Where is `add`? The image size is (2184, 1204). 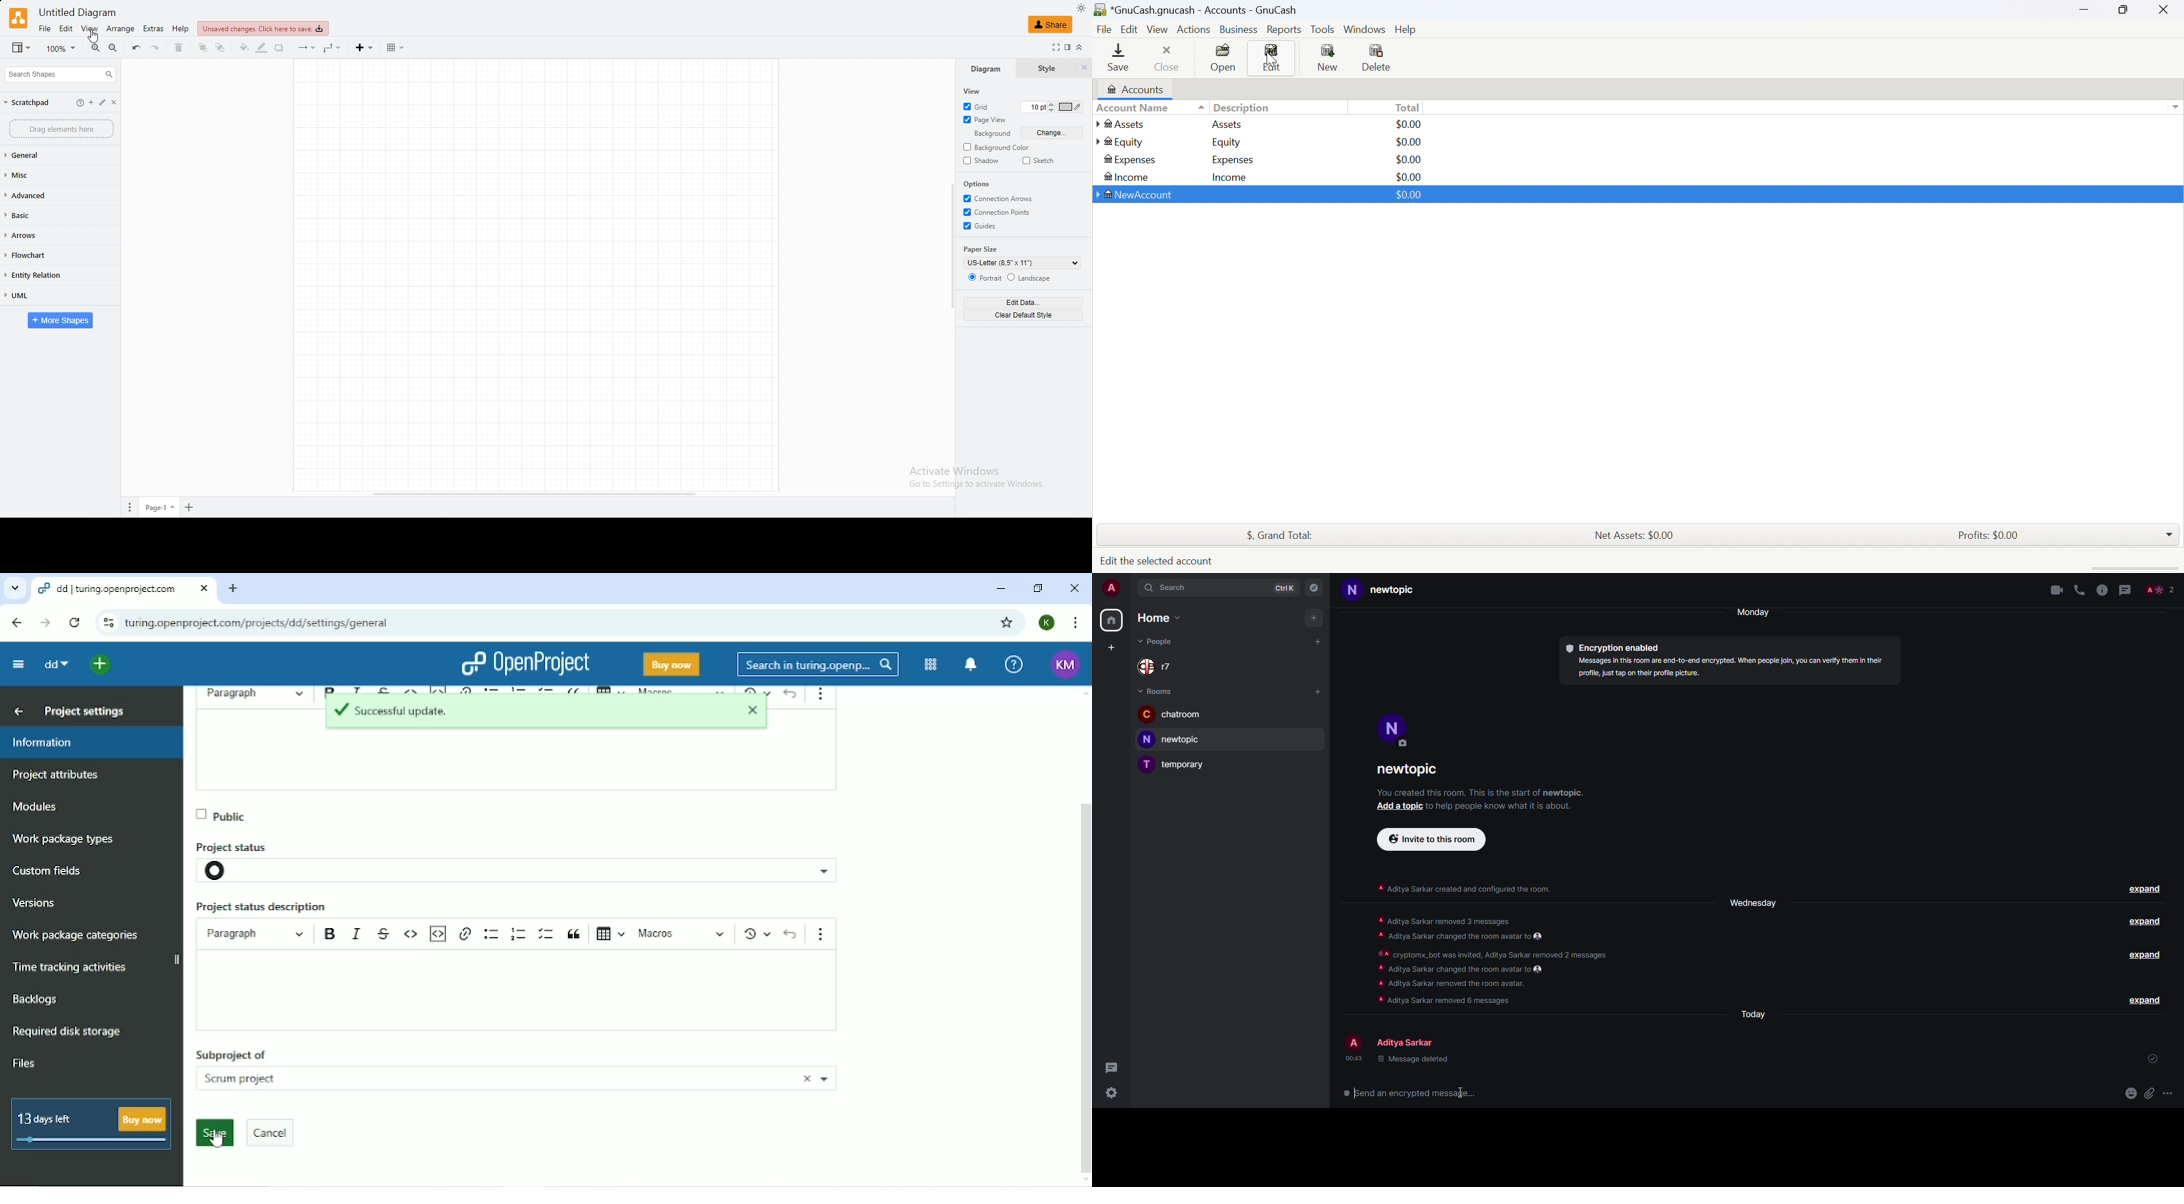 add is located at coordinates (1318, 643).